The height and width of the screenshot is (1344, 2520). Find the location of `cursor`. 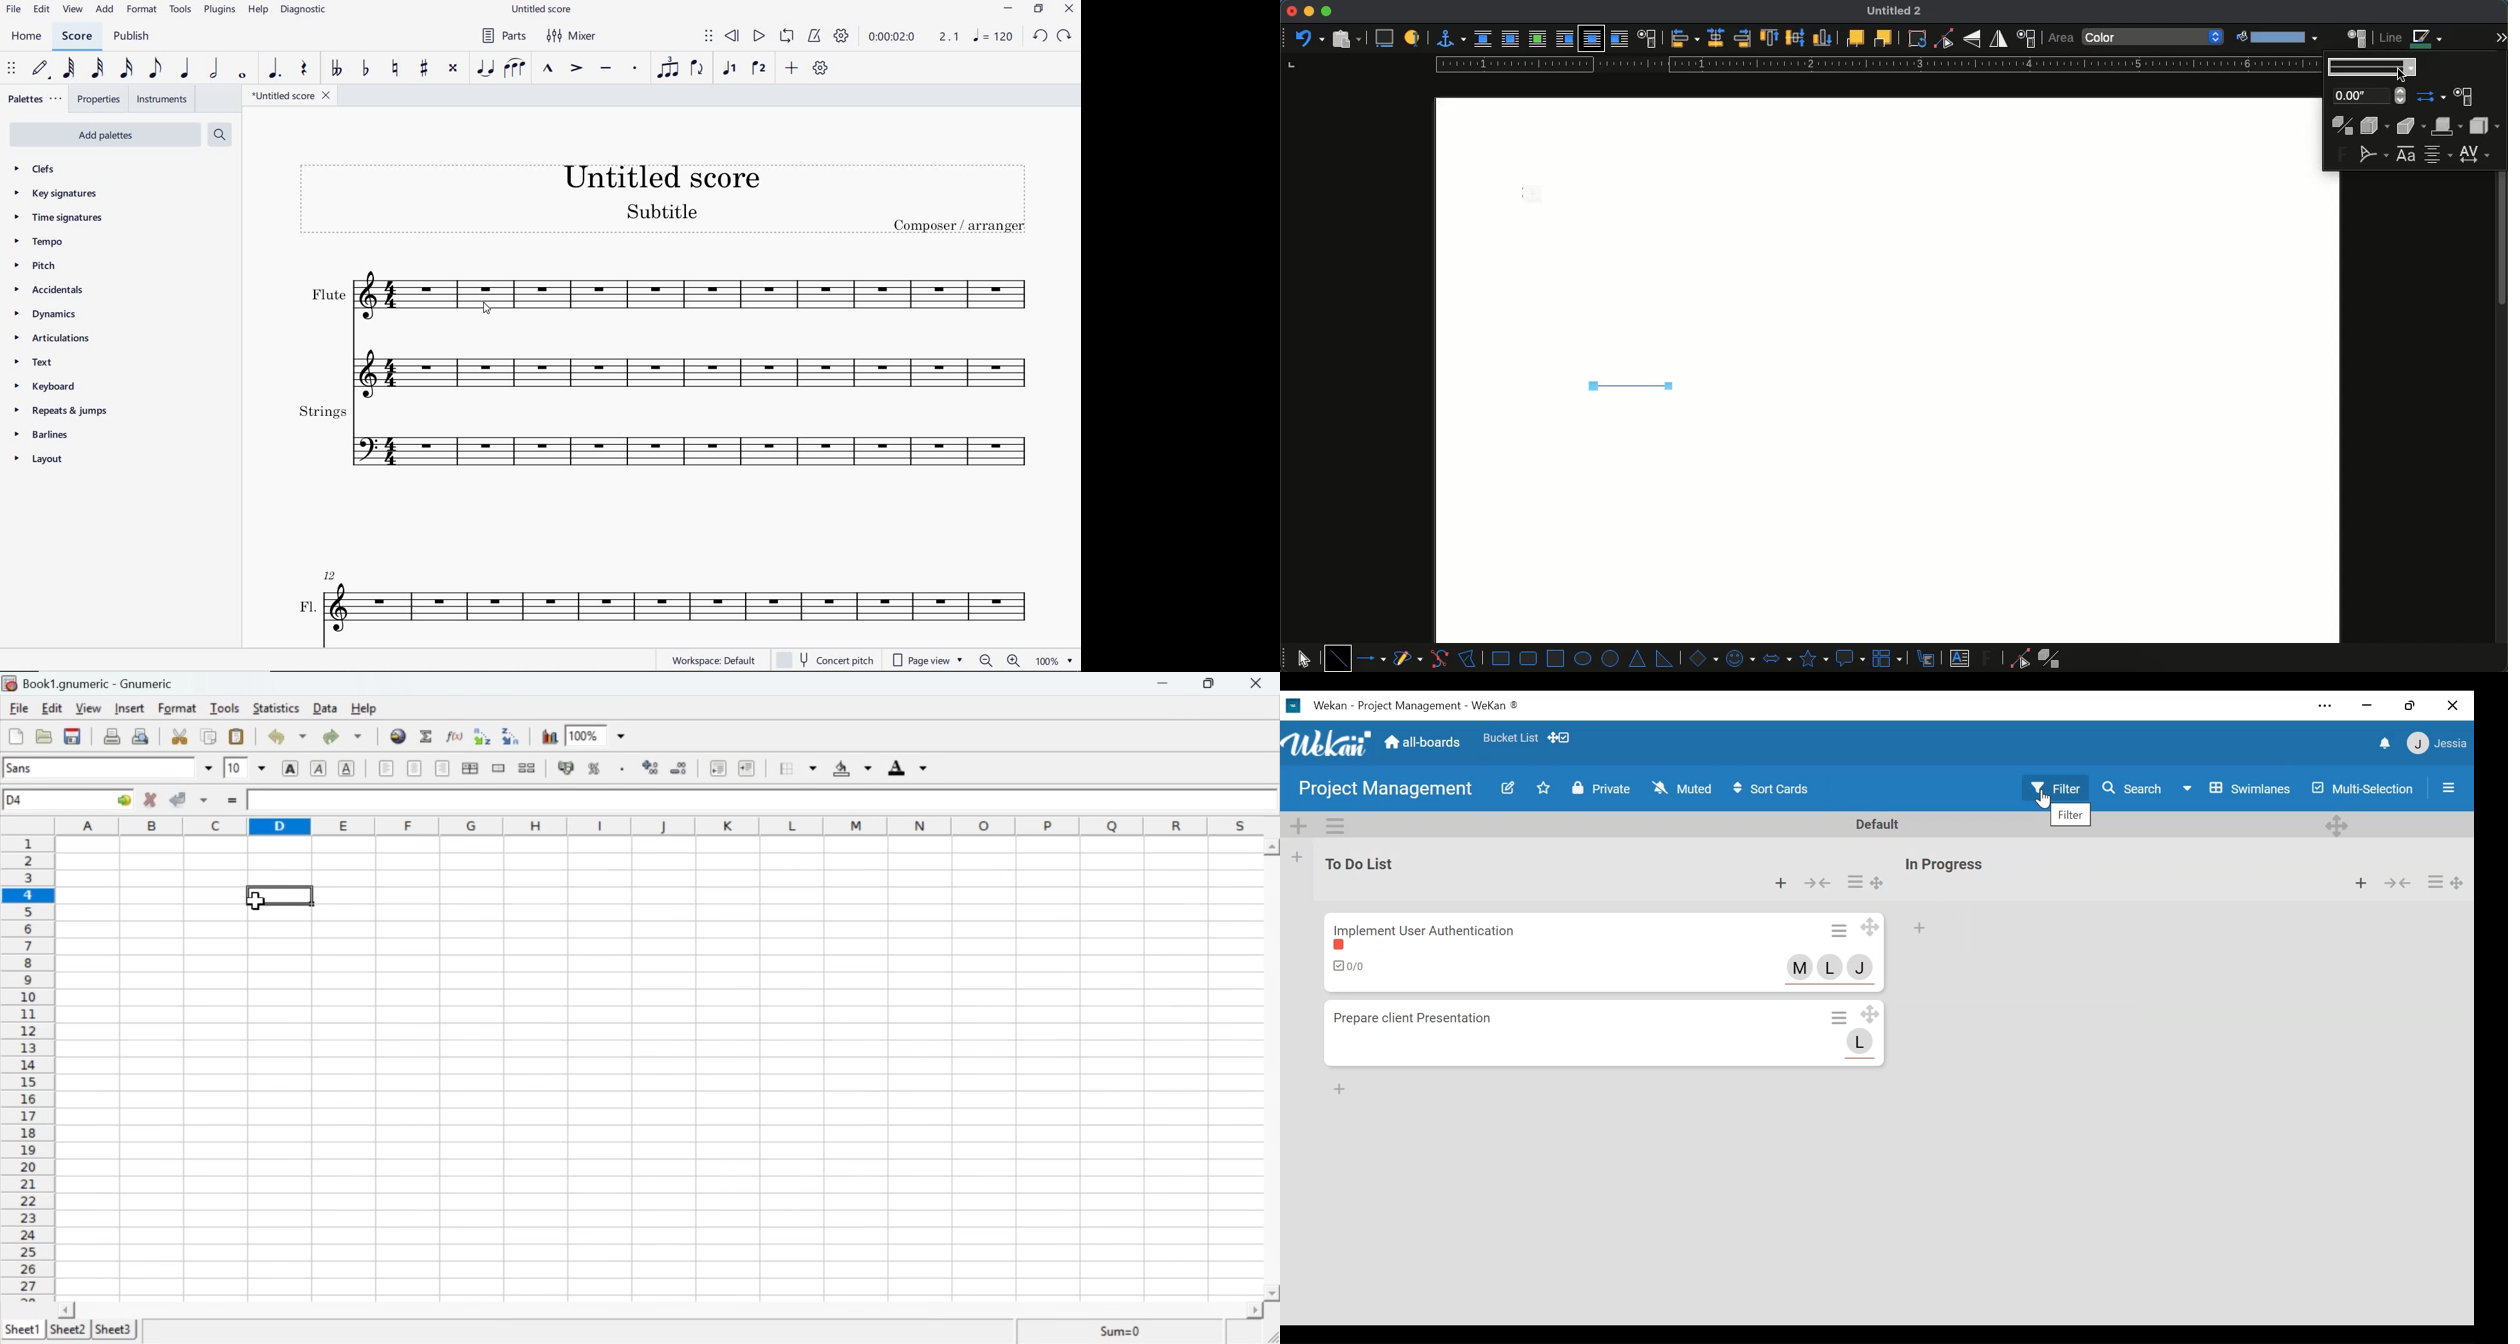

cursor is located at coordinates (255, 900).